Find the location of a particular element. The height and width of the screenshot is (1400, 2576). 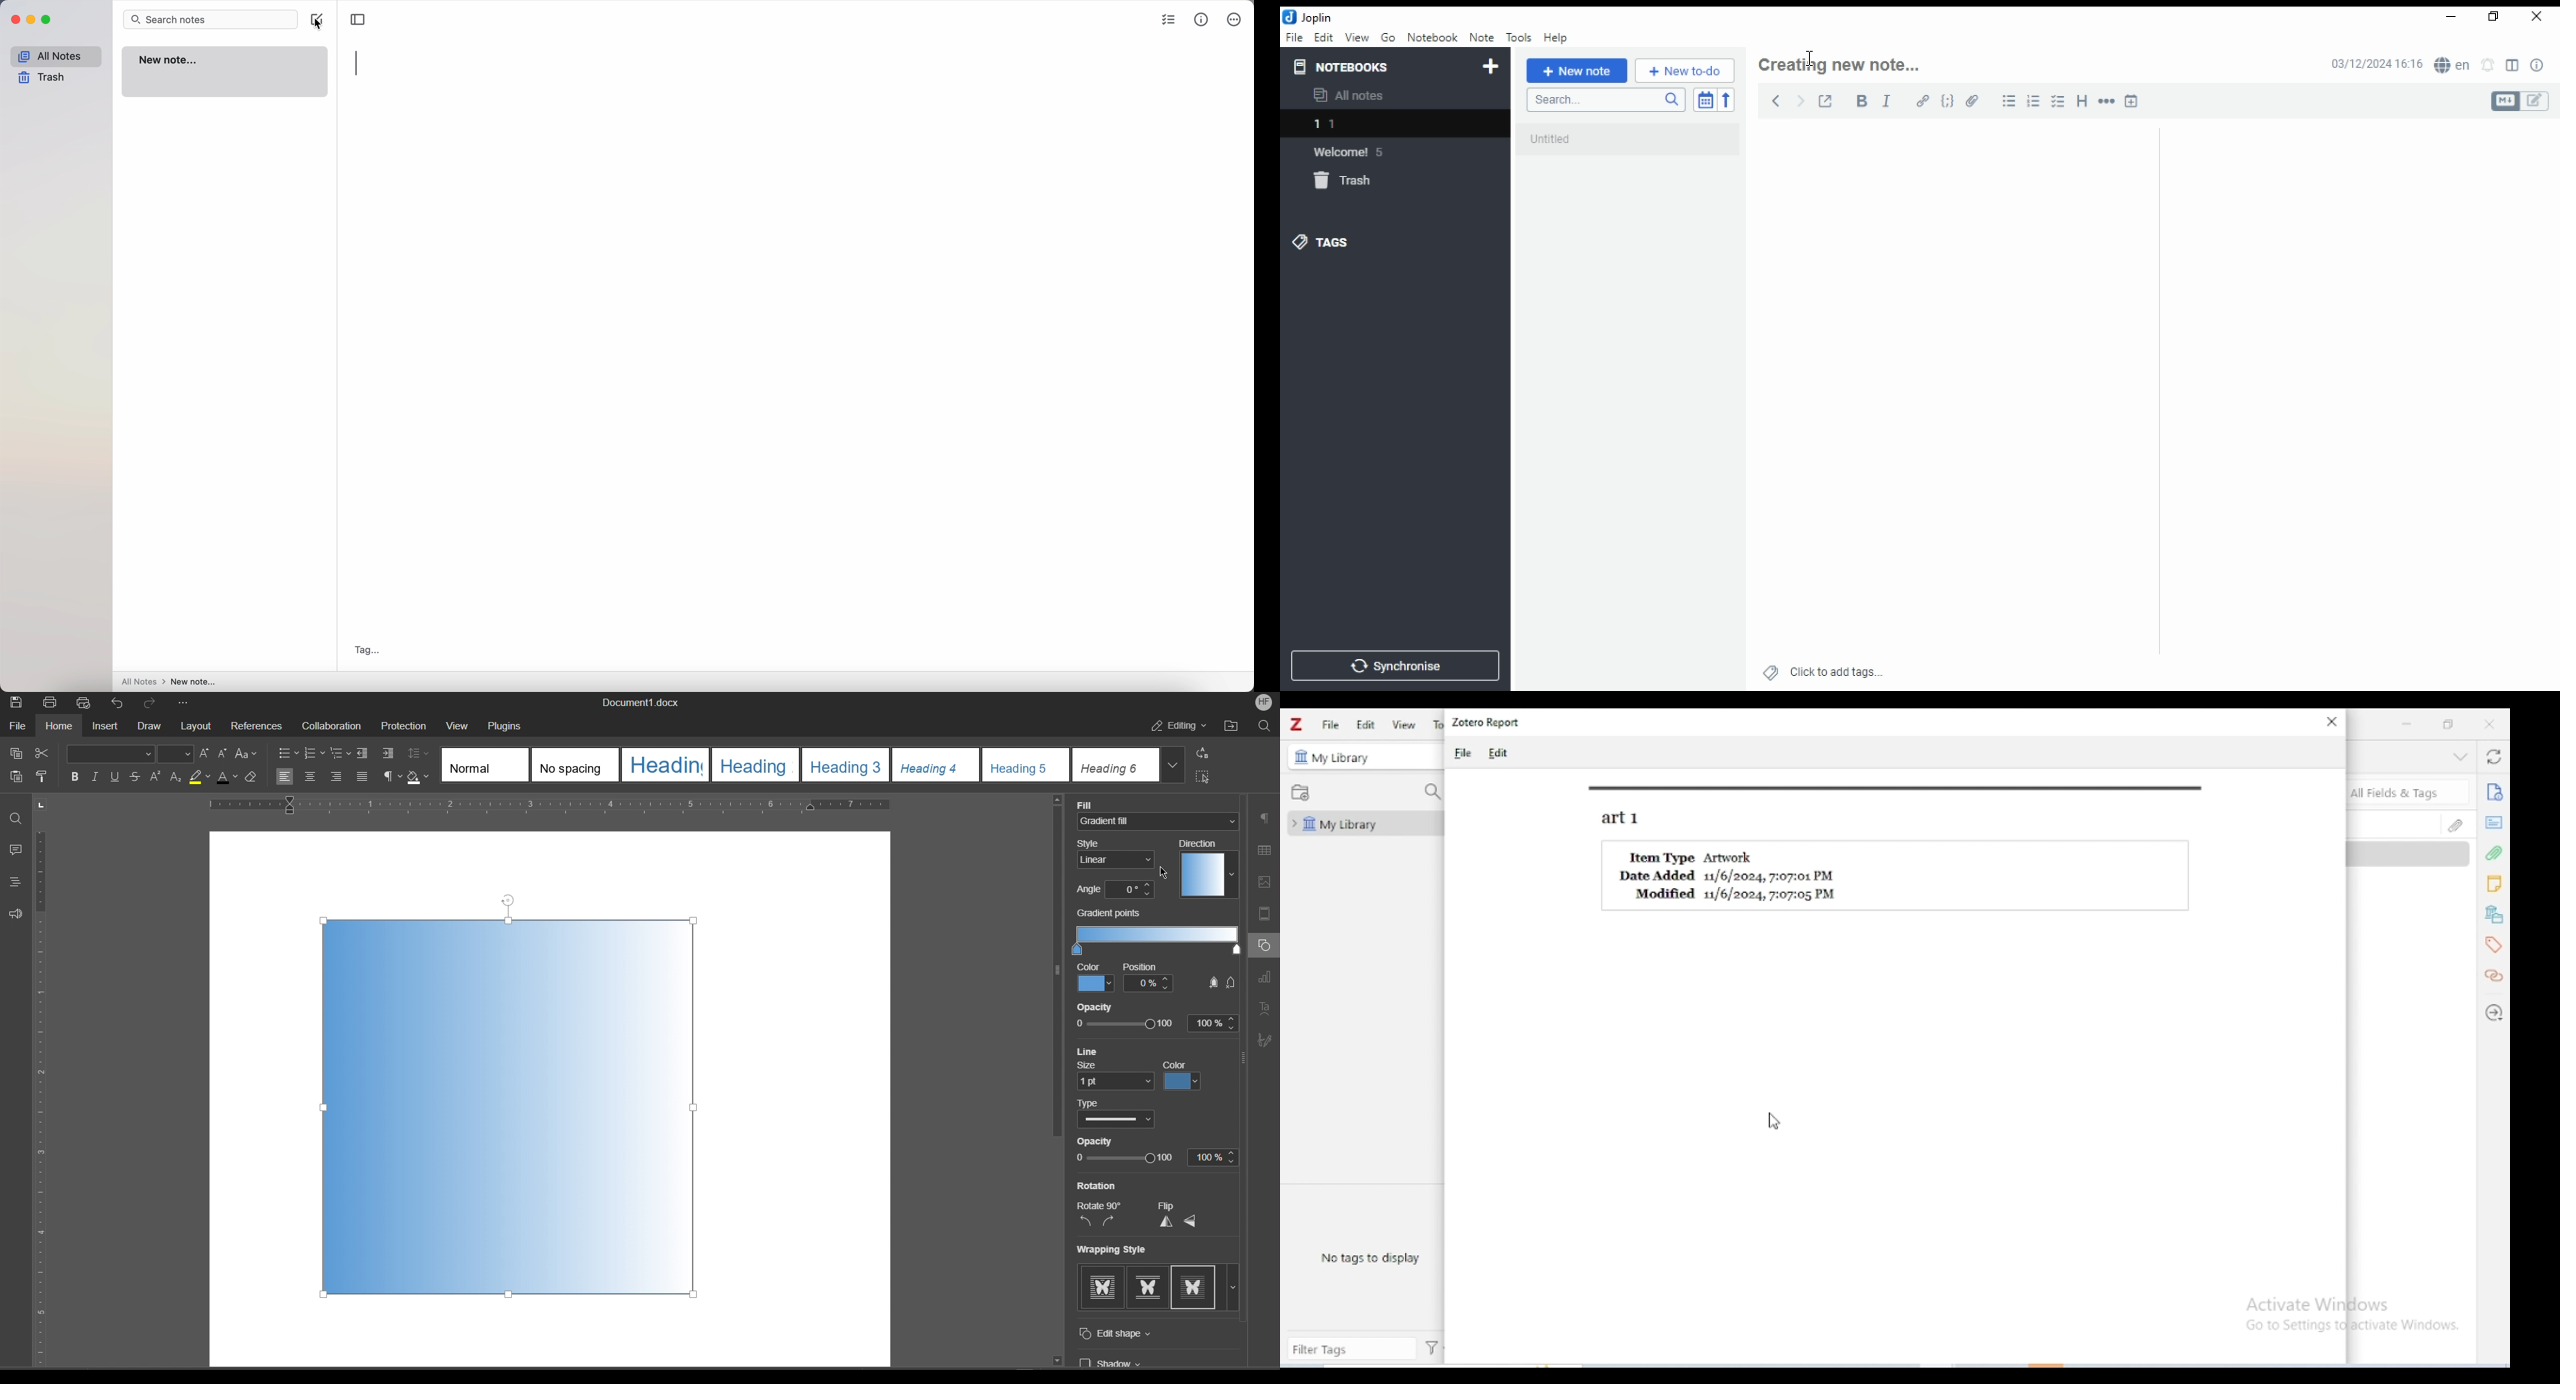

search all fields & tags is located at coordinates (2409, 792).